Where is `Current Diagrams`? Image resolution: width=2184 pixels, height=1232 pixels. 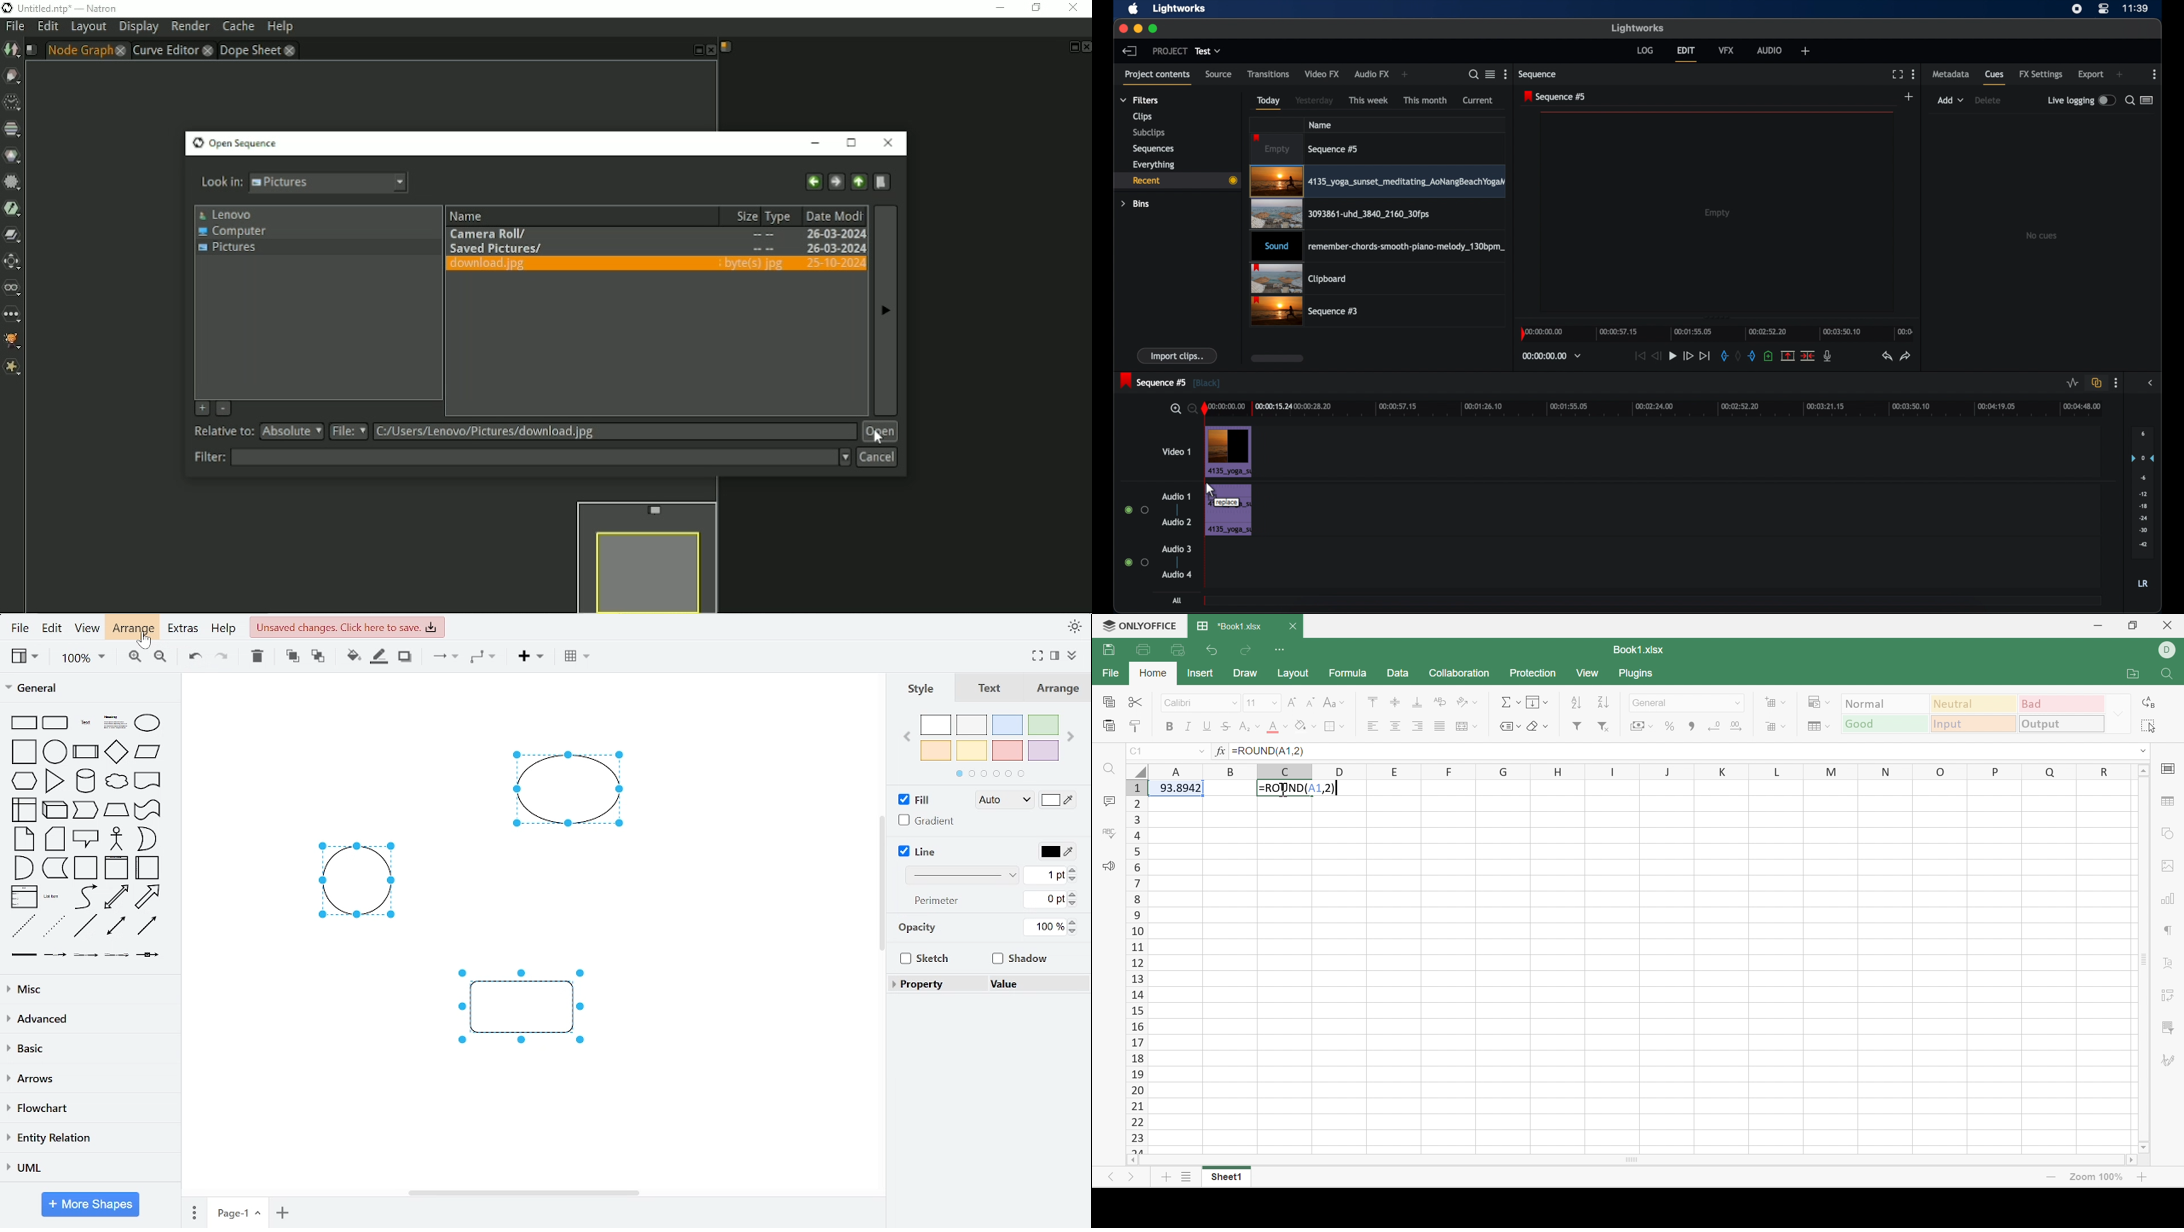
Current Diagrams is located at coordinates (445, 881).